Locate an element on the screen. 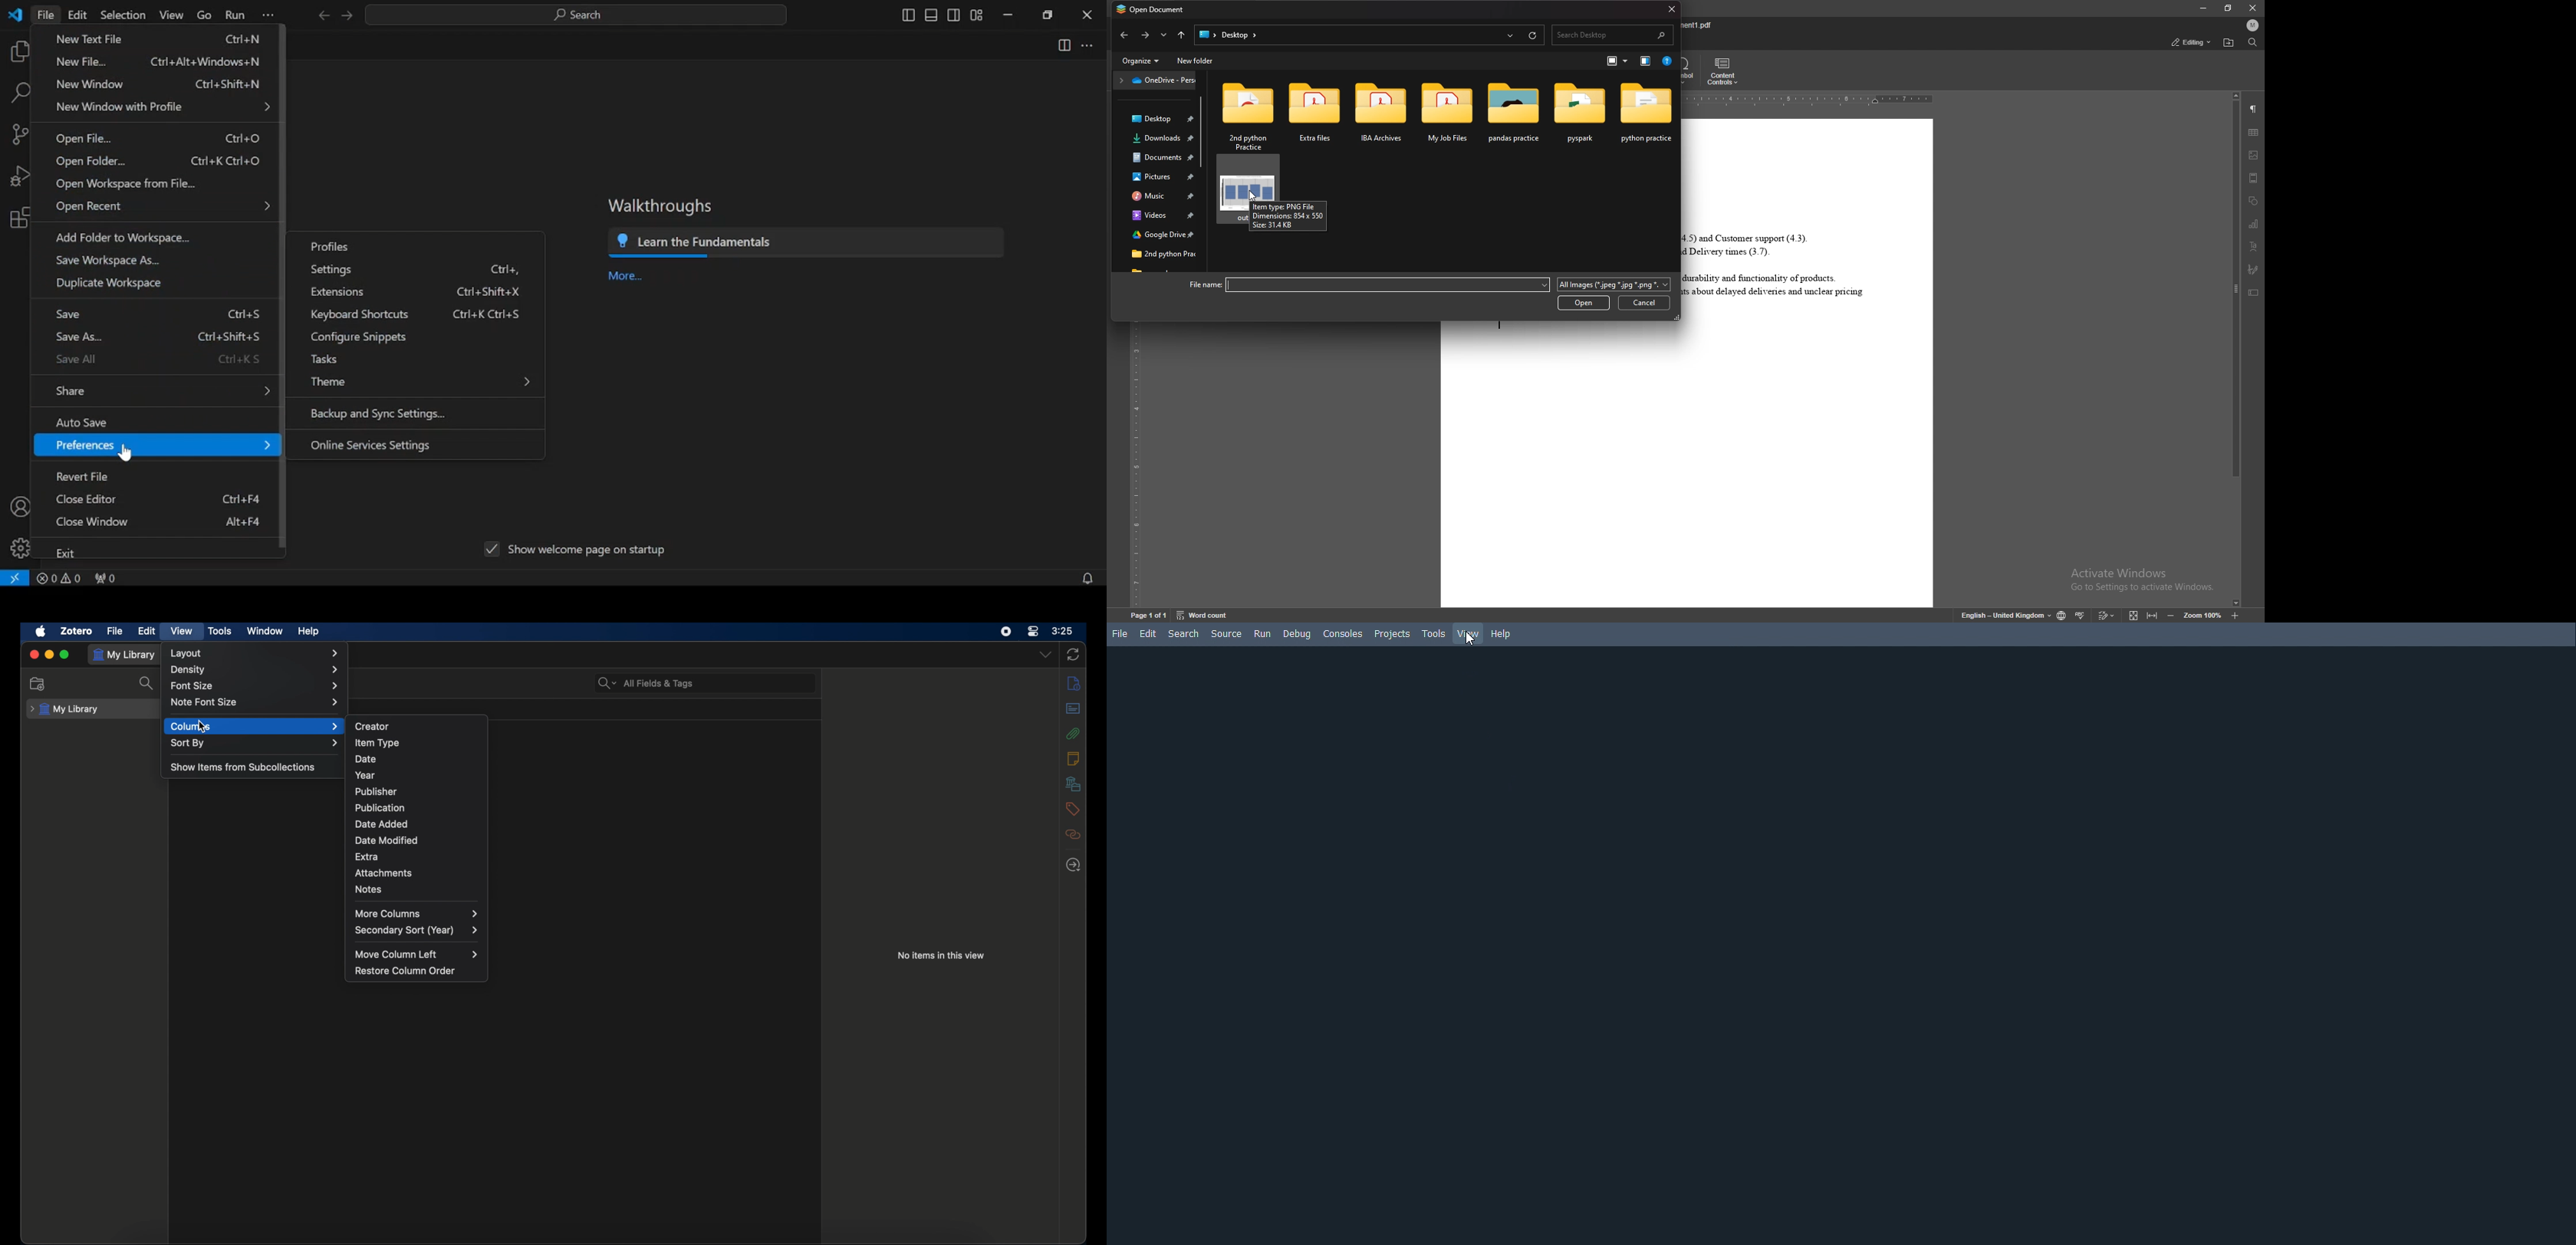 The image size is (2576, 1260). image is located at coordinates (1251, 178).